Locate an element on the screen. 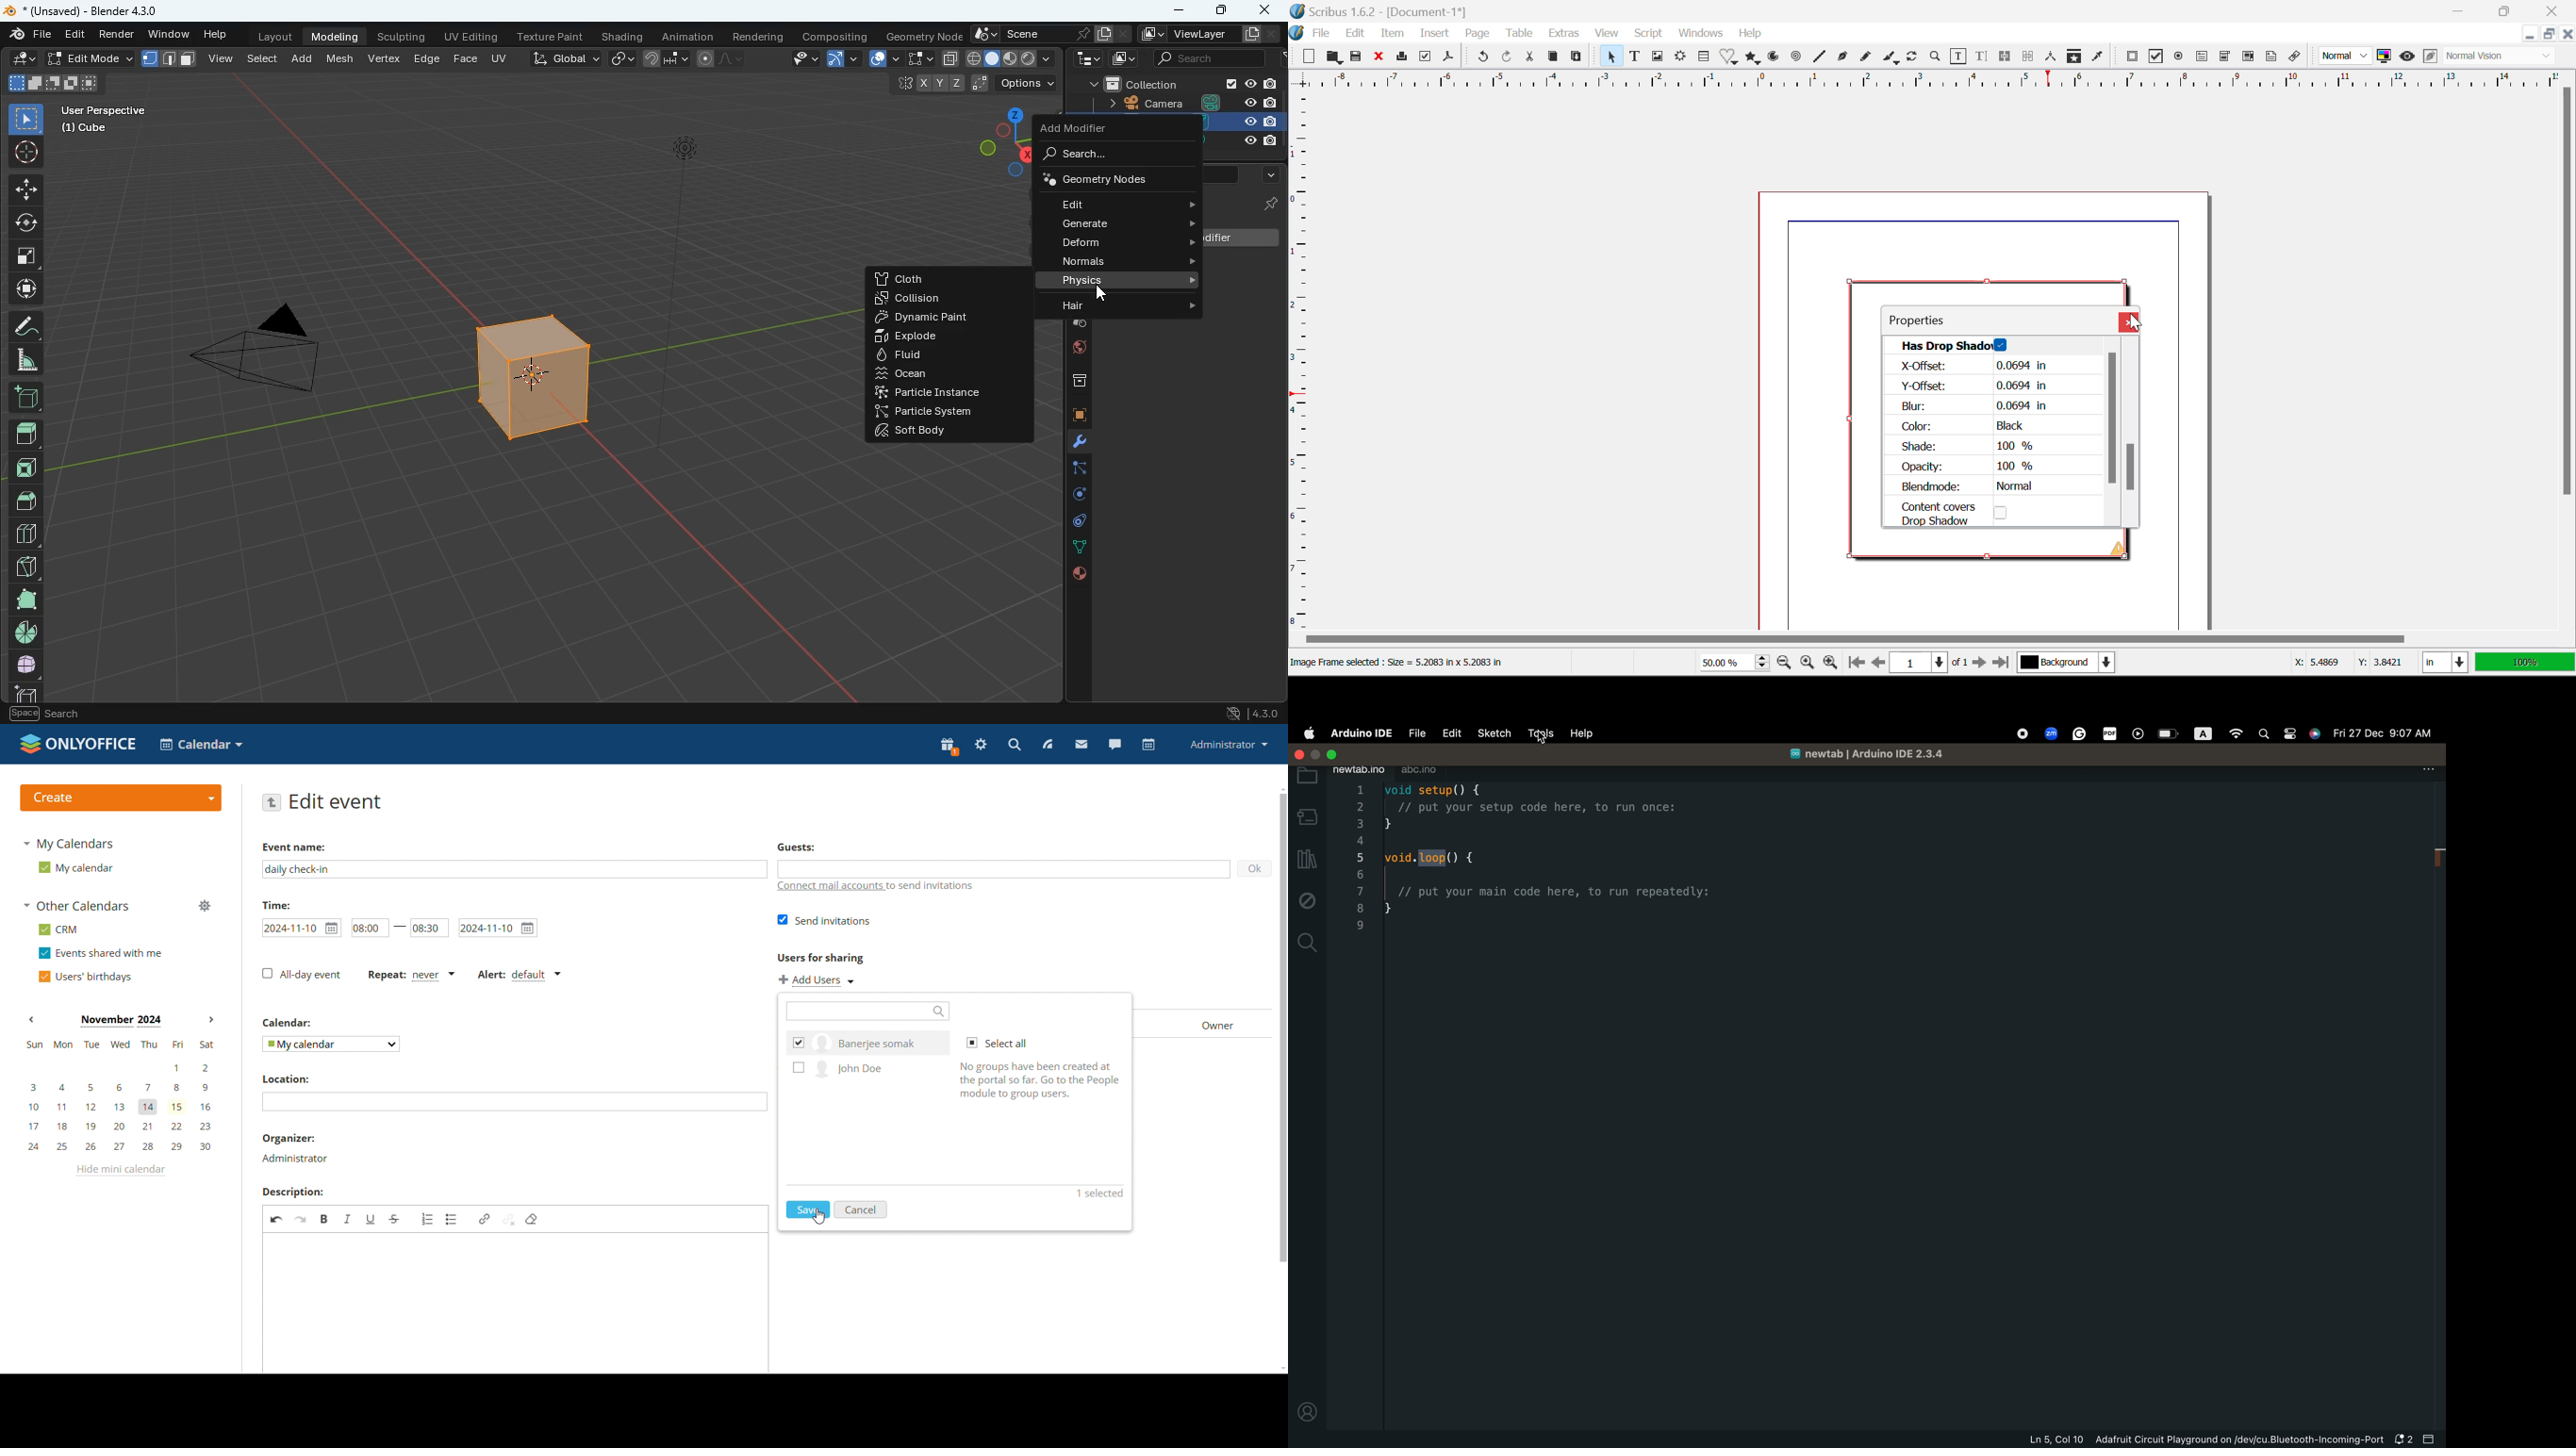  Close is located at coordinates (2567, 34).